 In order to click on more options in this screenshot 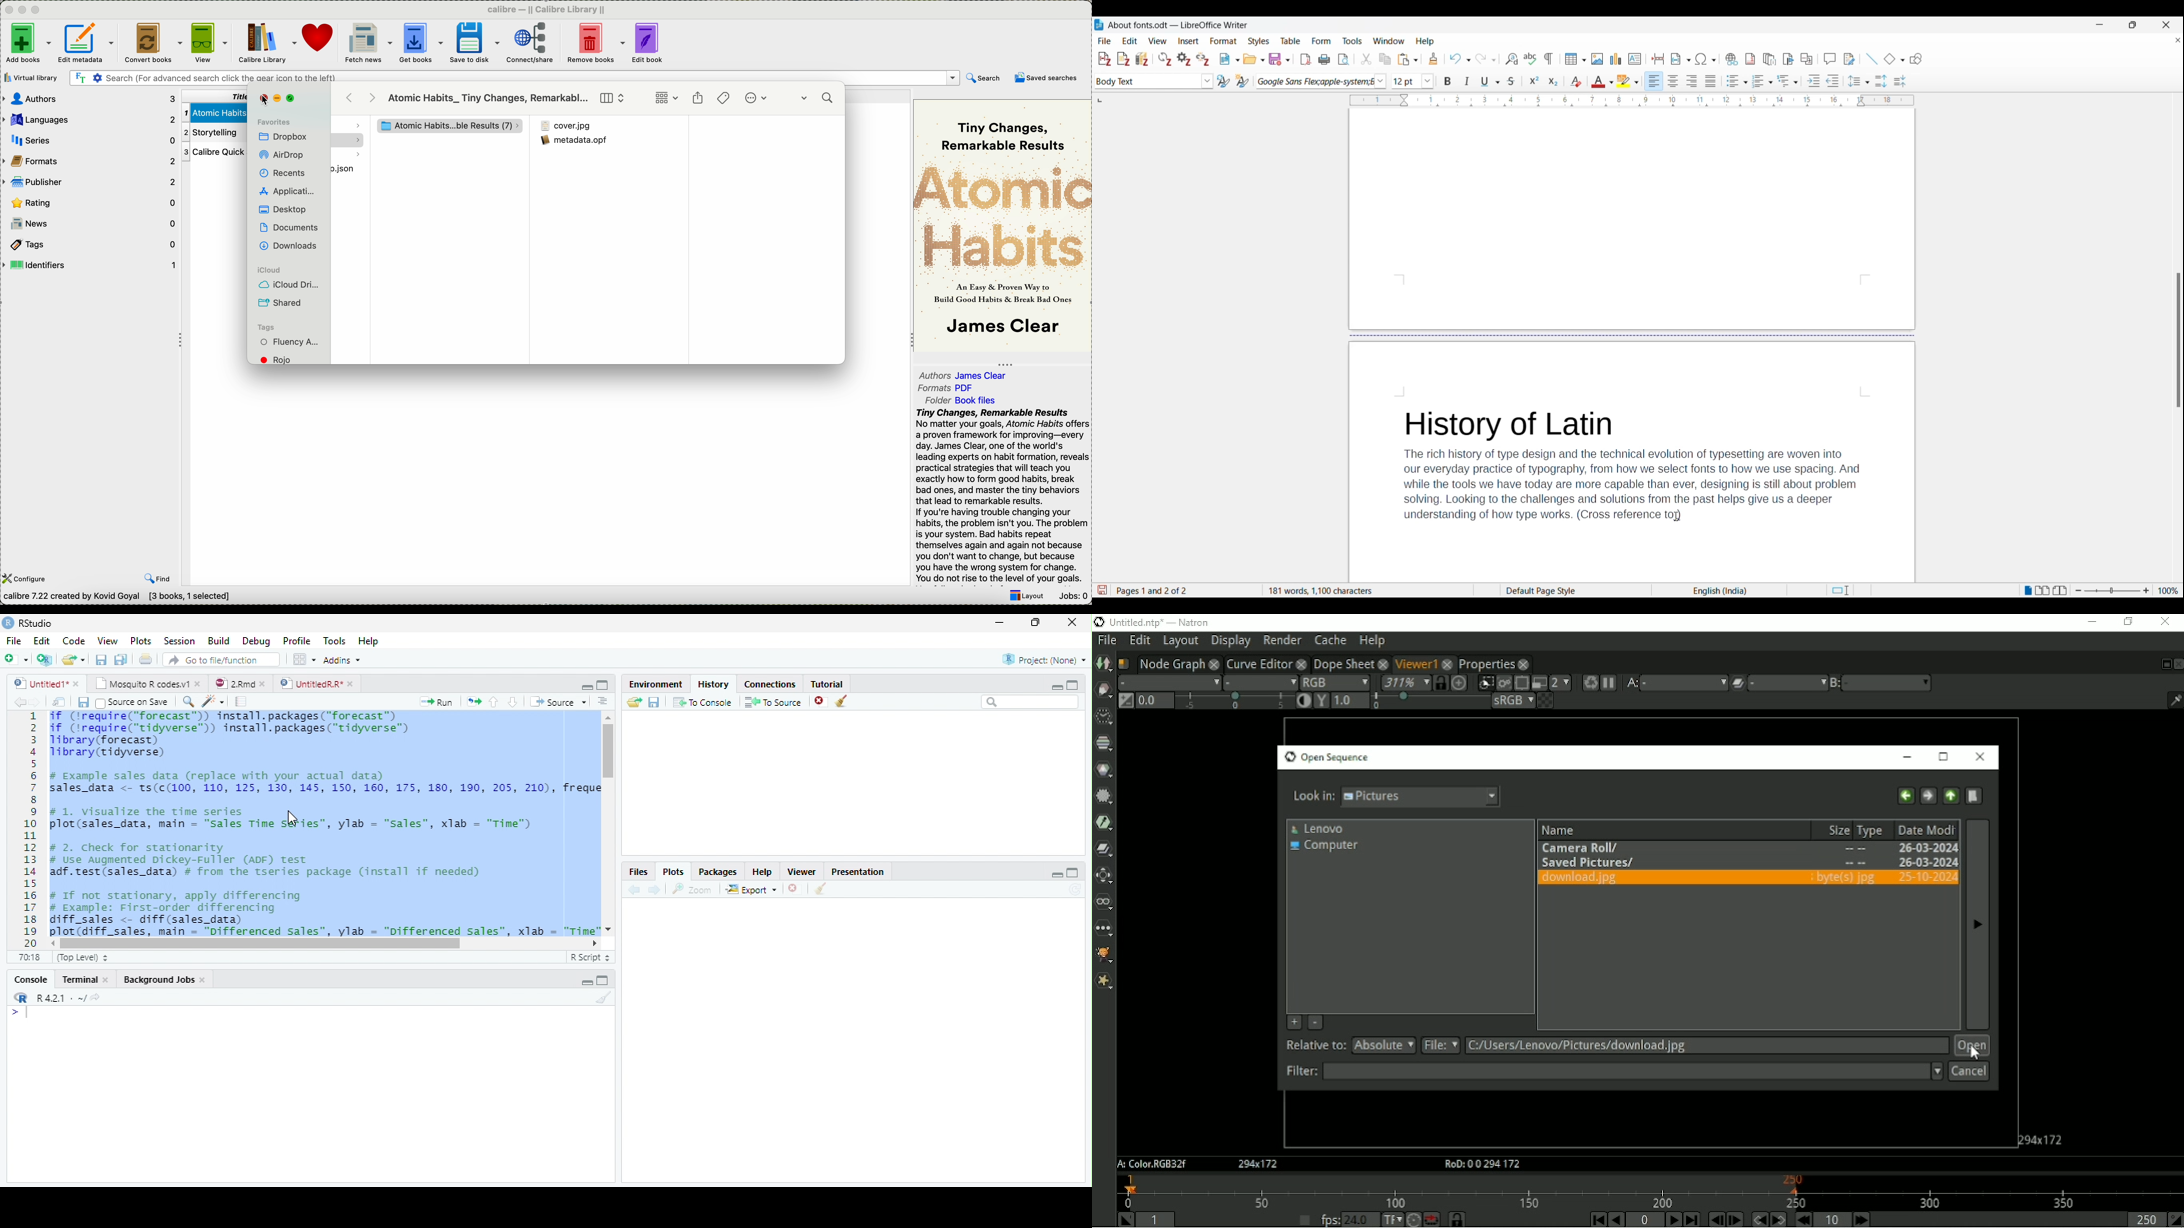, I will do `click(758, 99)`.